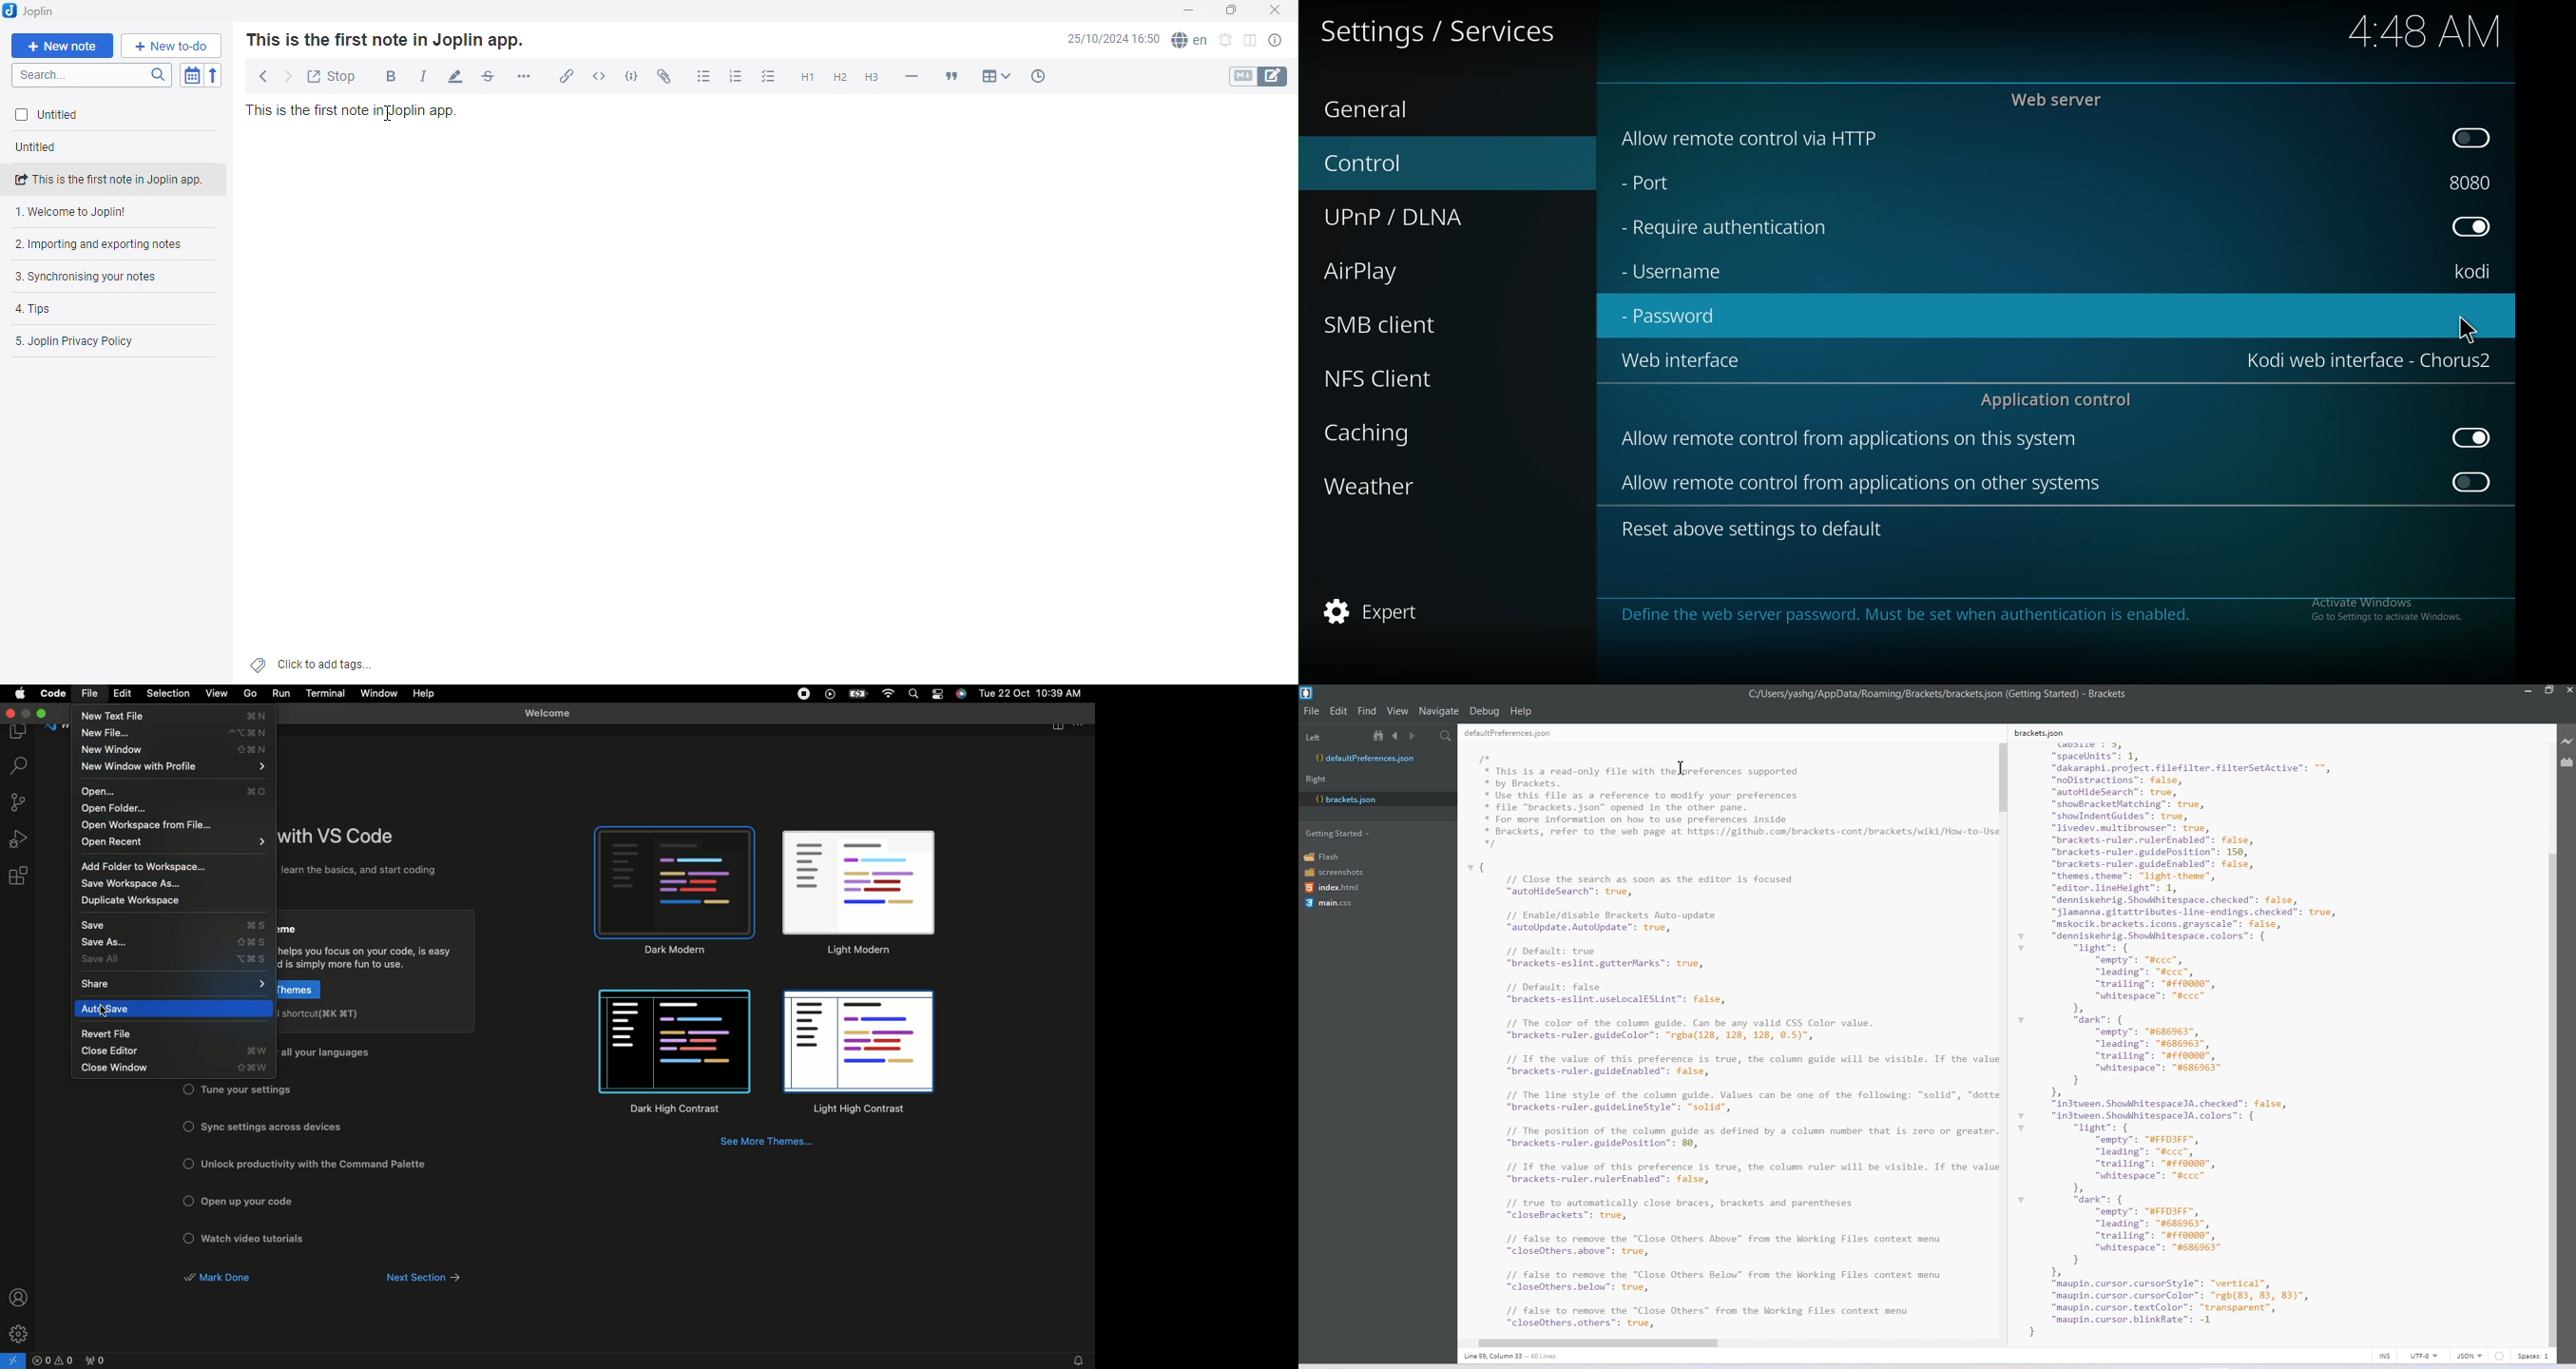 The width and height of the screenshot is (2576, 1372). What do you see at coordinates (1396, 487) in the screenshot?
I see `weather` at bounding box center [1396, 487].